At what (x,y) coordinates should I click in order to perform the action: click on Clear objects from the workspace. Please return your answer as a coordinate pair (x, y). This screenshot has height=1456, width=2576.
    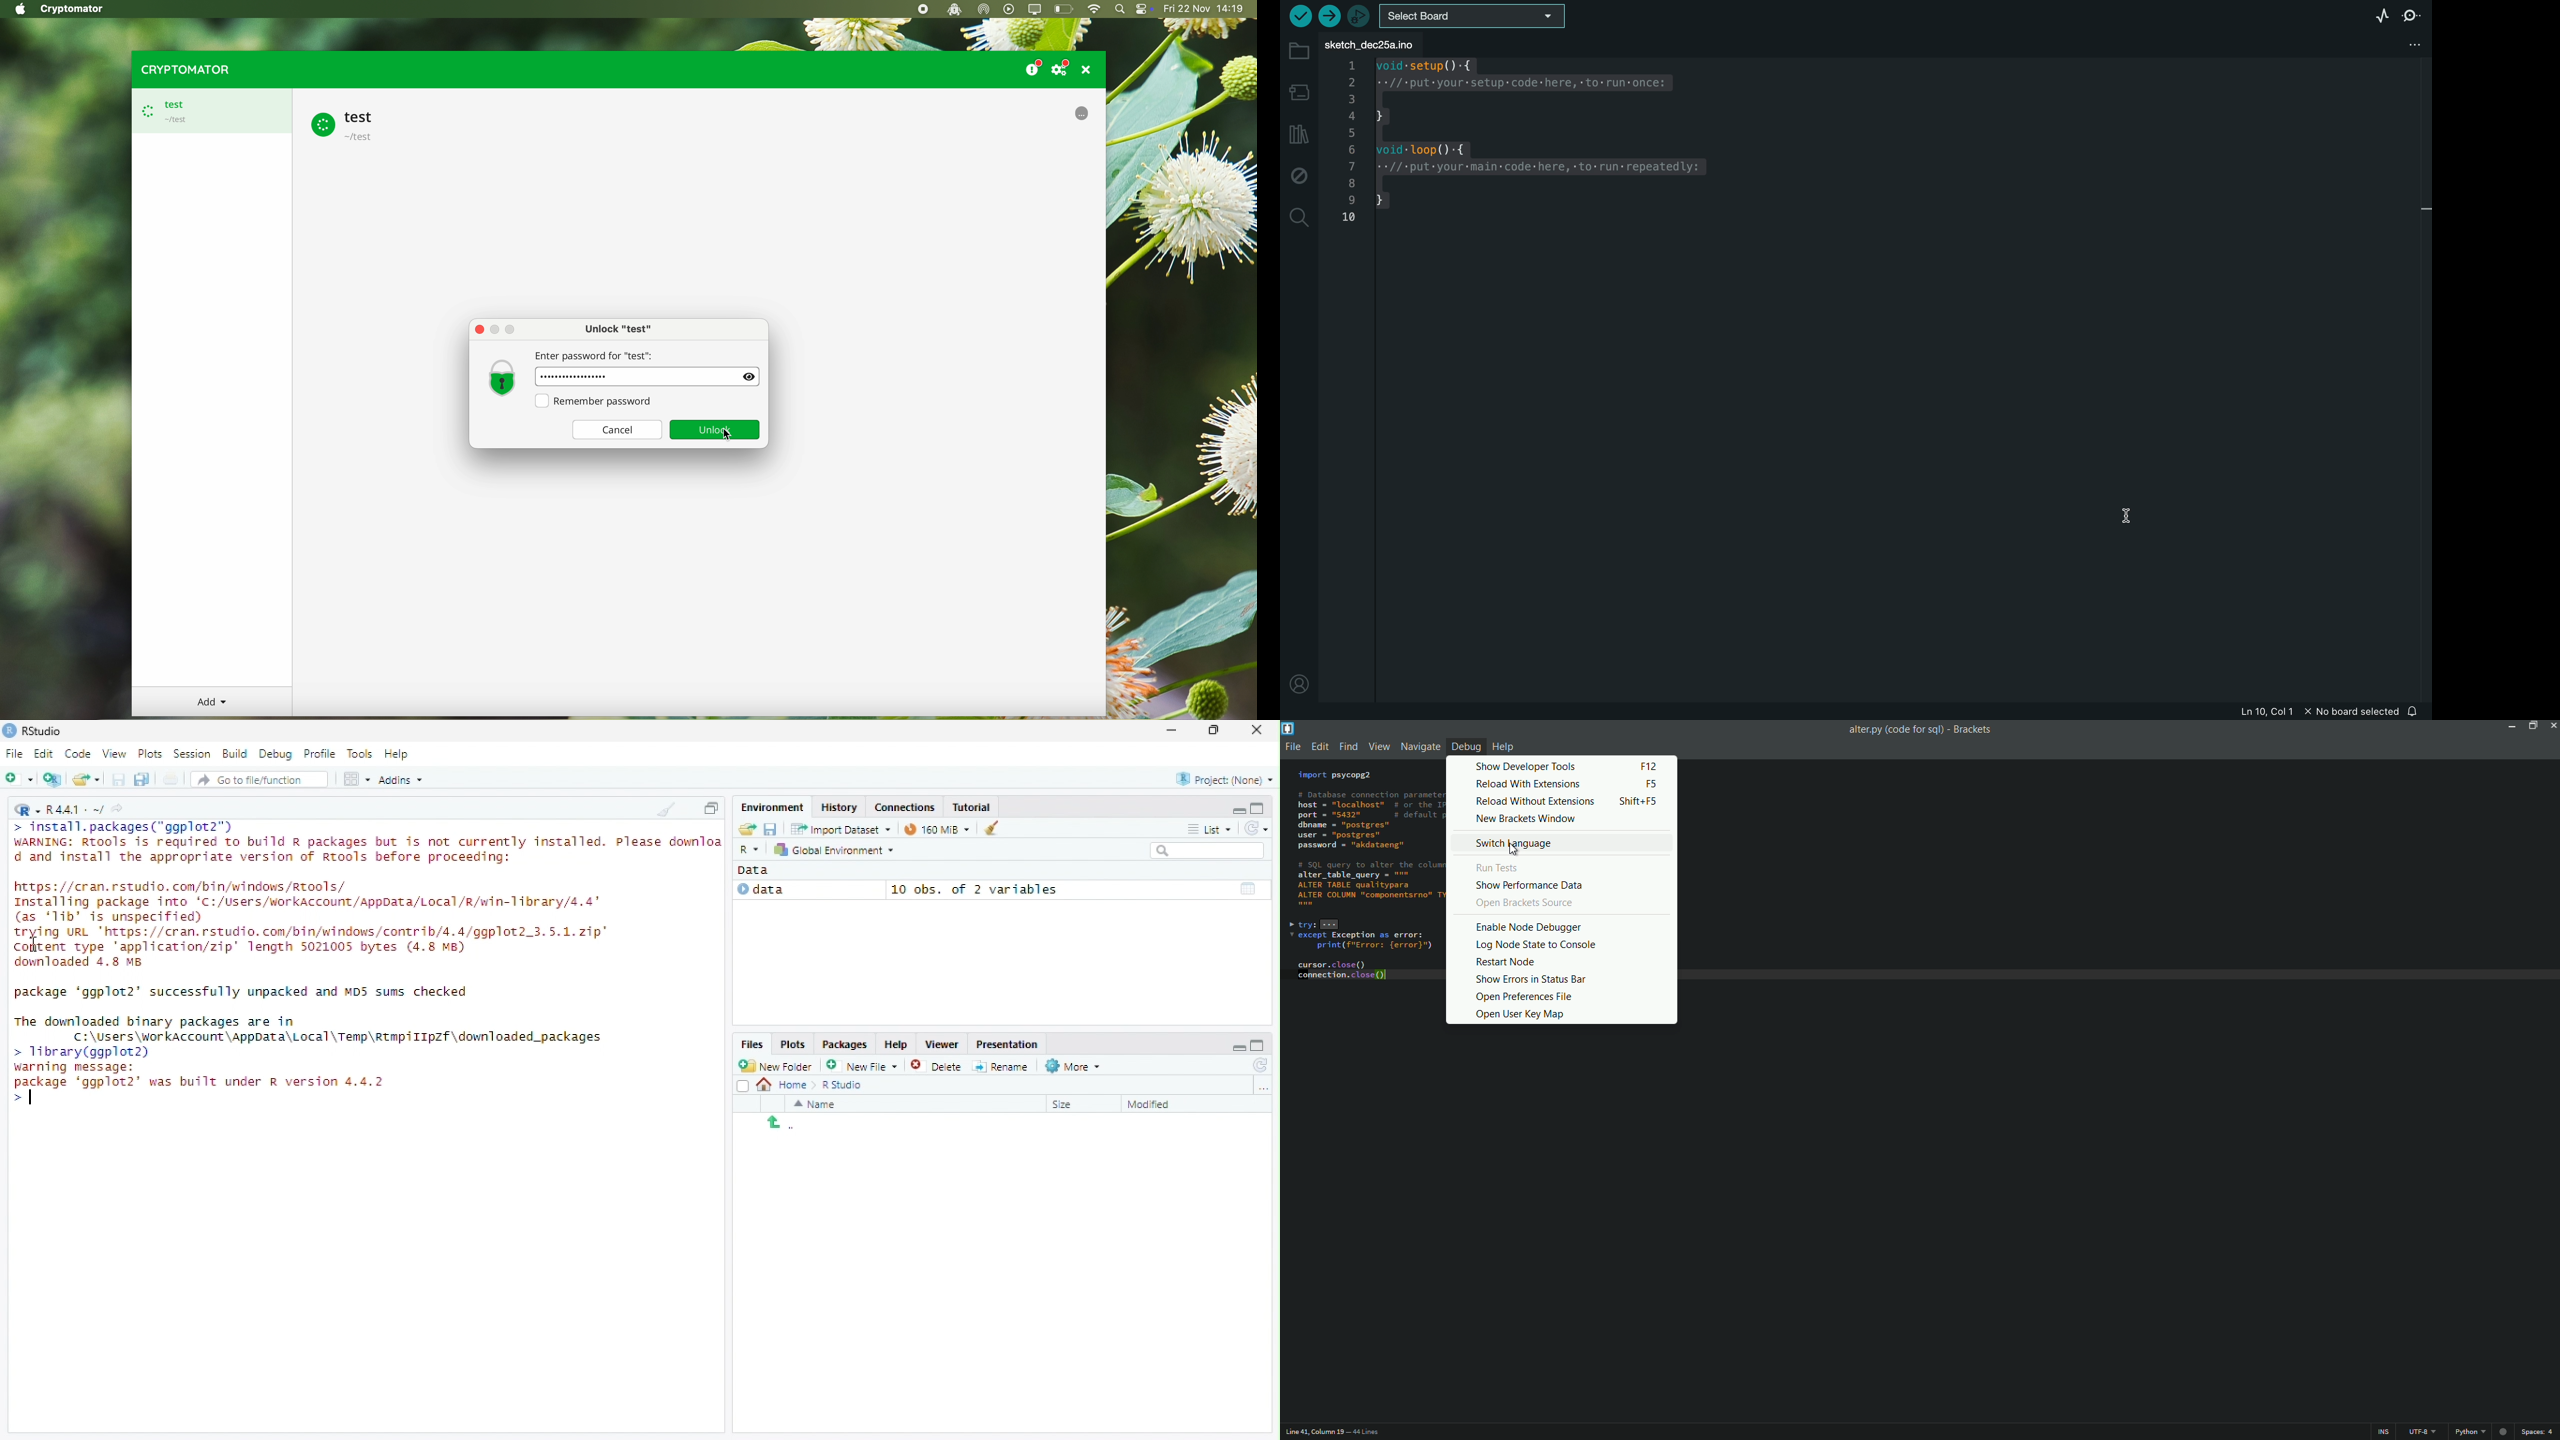
    Looking at the image, I should click on (985, 828).